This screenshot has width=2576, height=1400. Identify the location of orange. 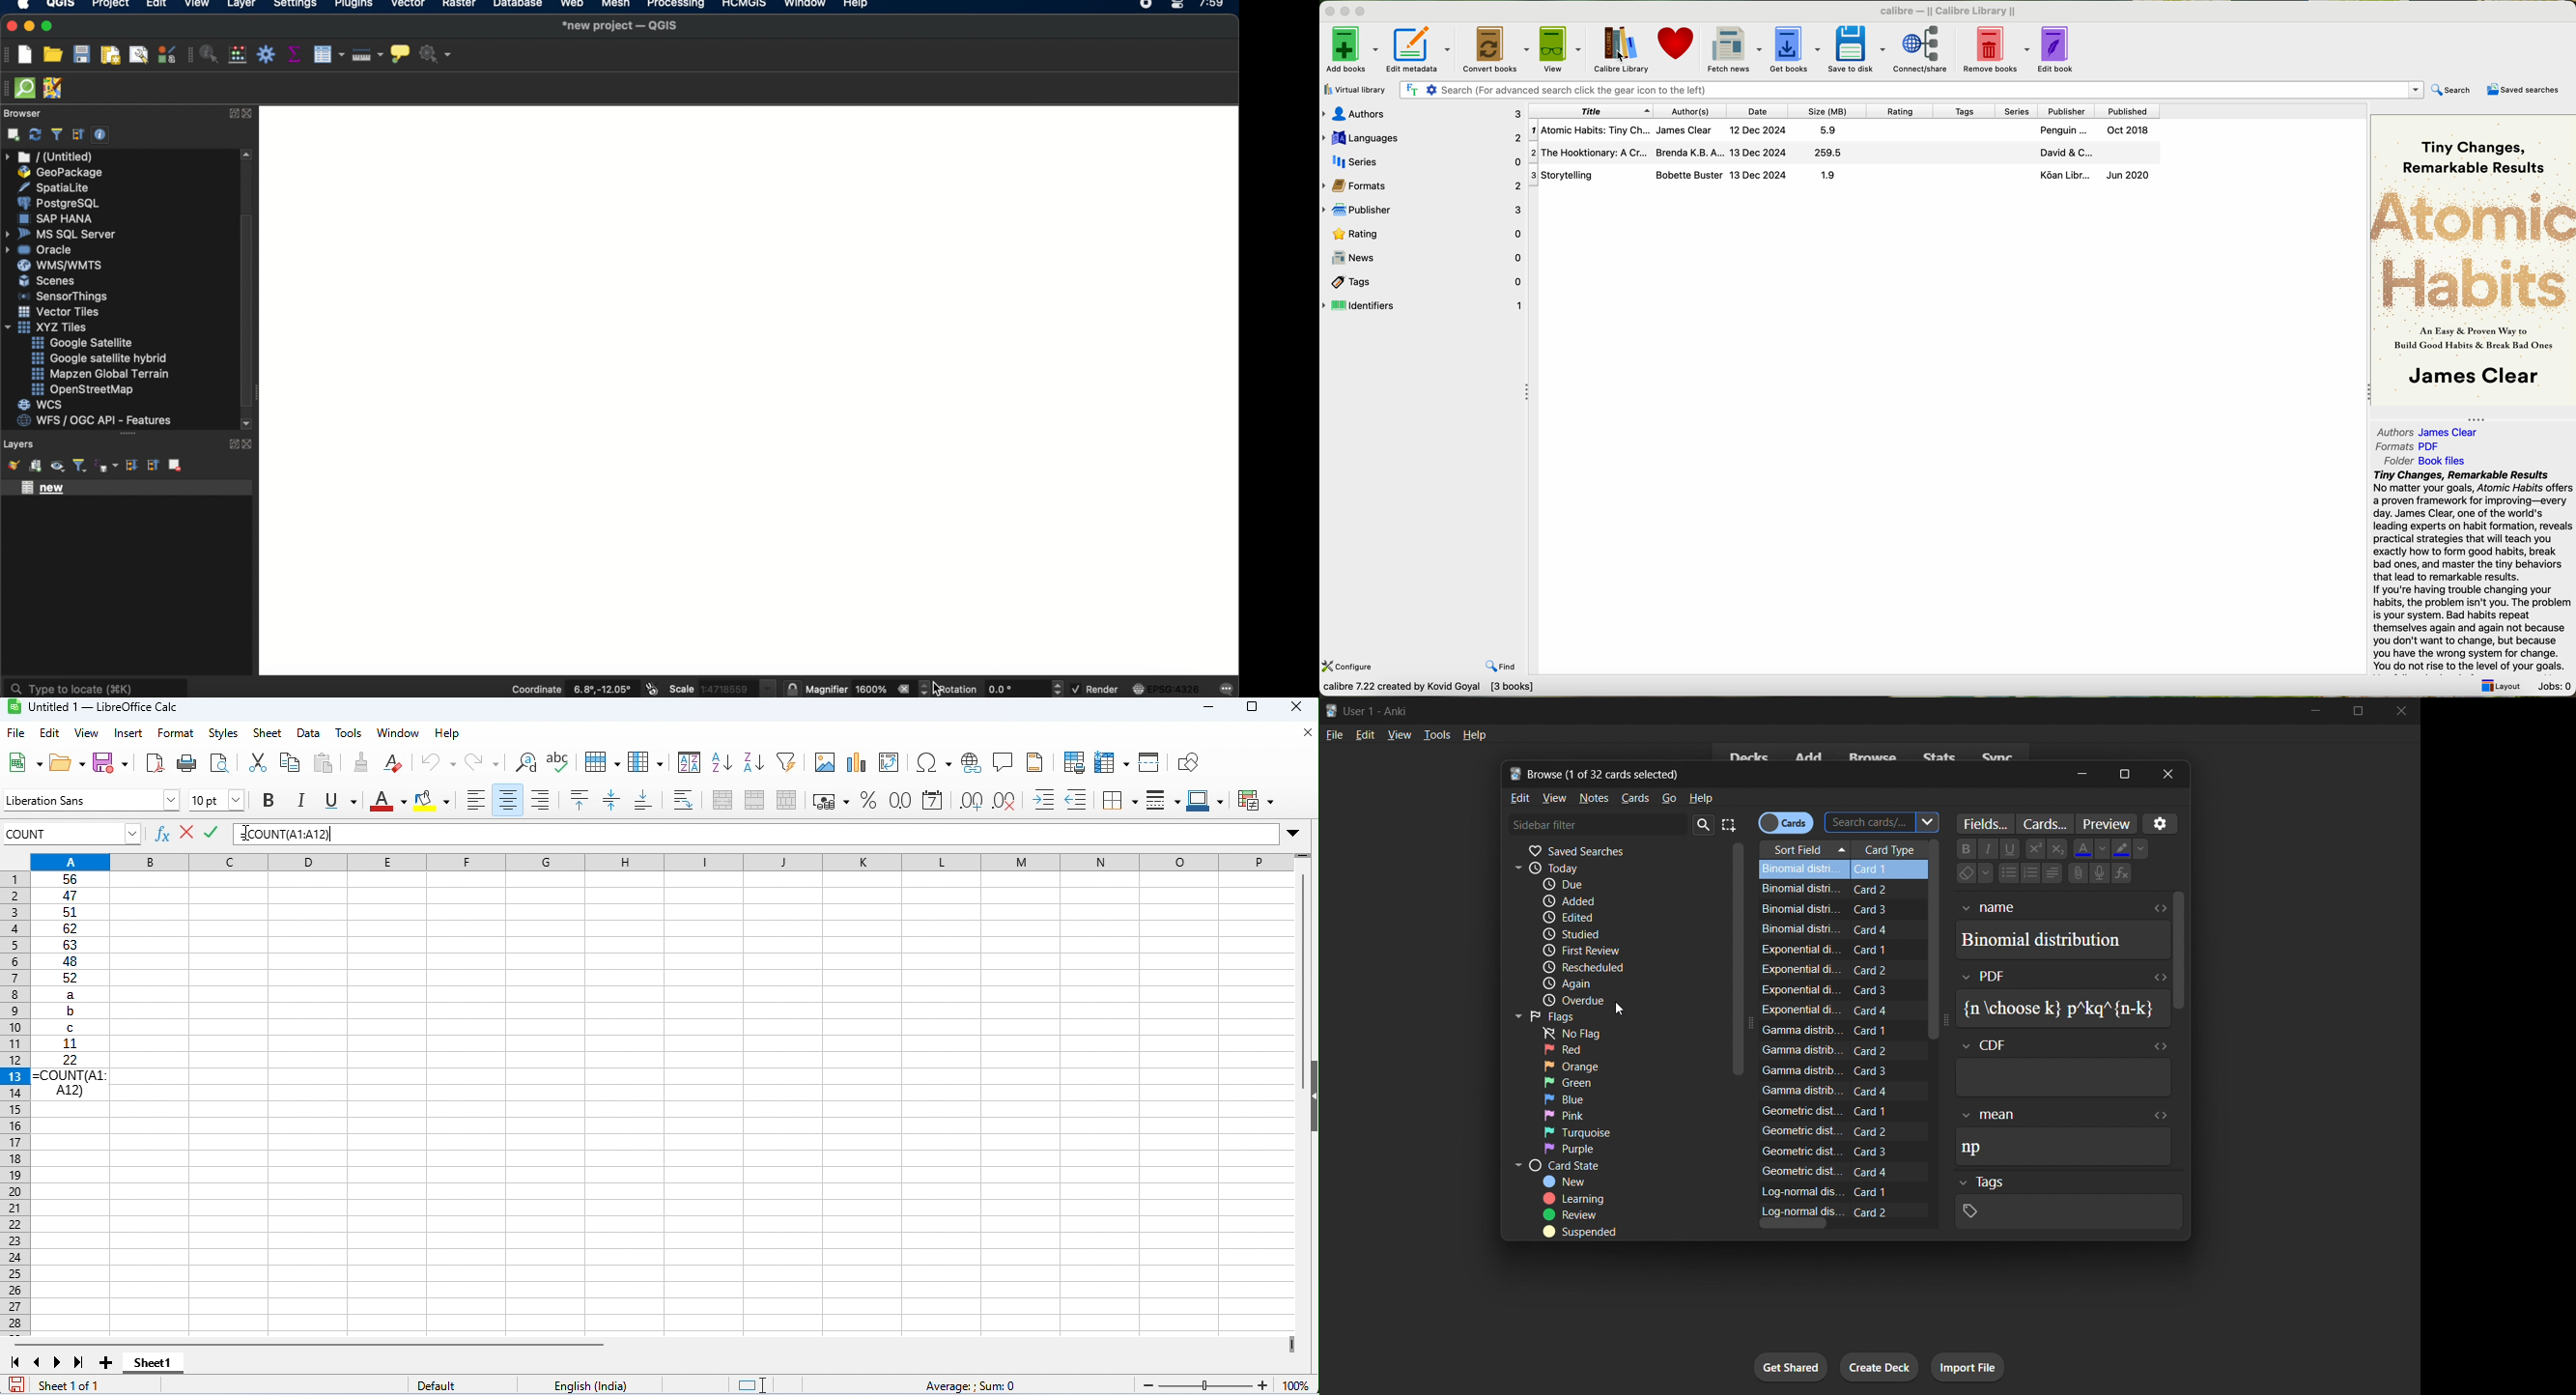
(1591, 1065).